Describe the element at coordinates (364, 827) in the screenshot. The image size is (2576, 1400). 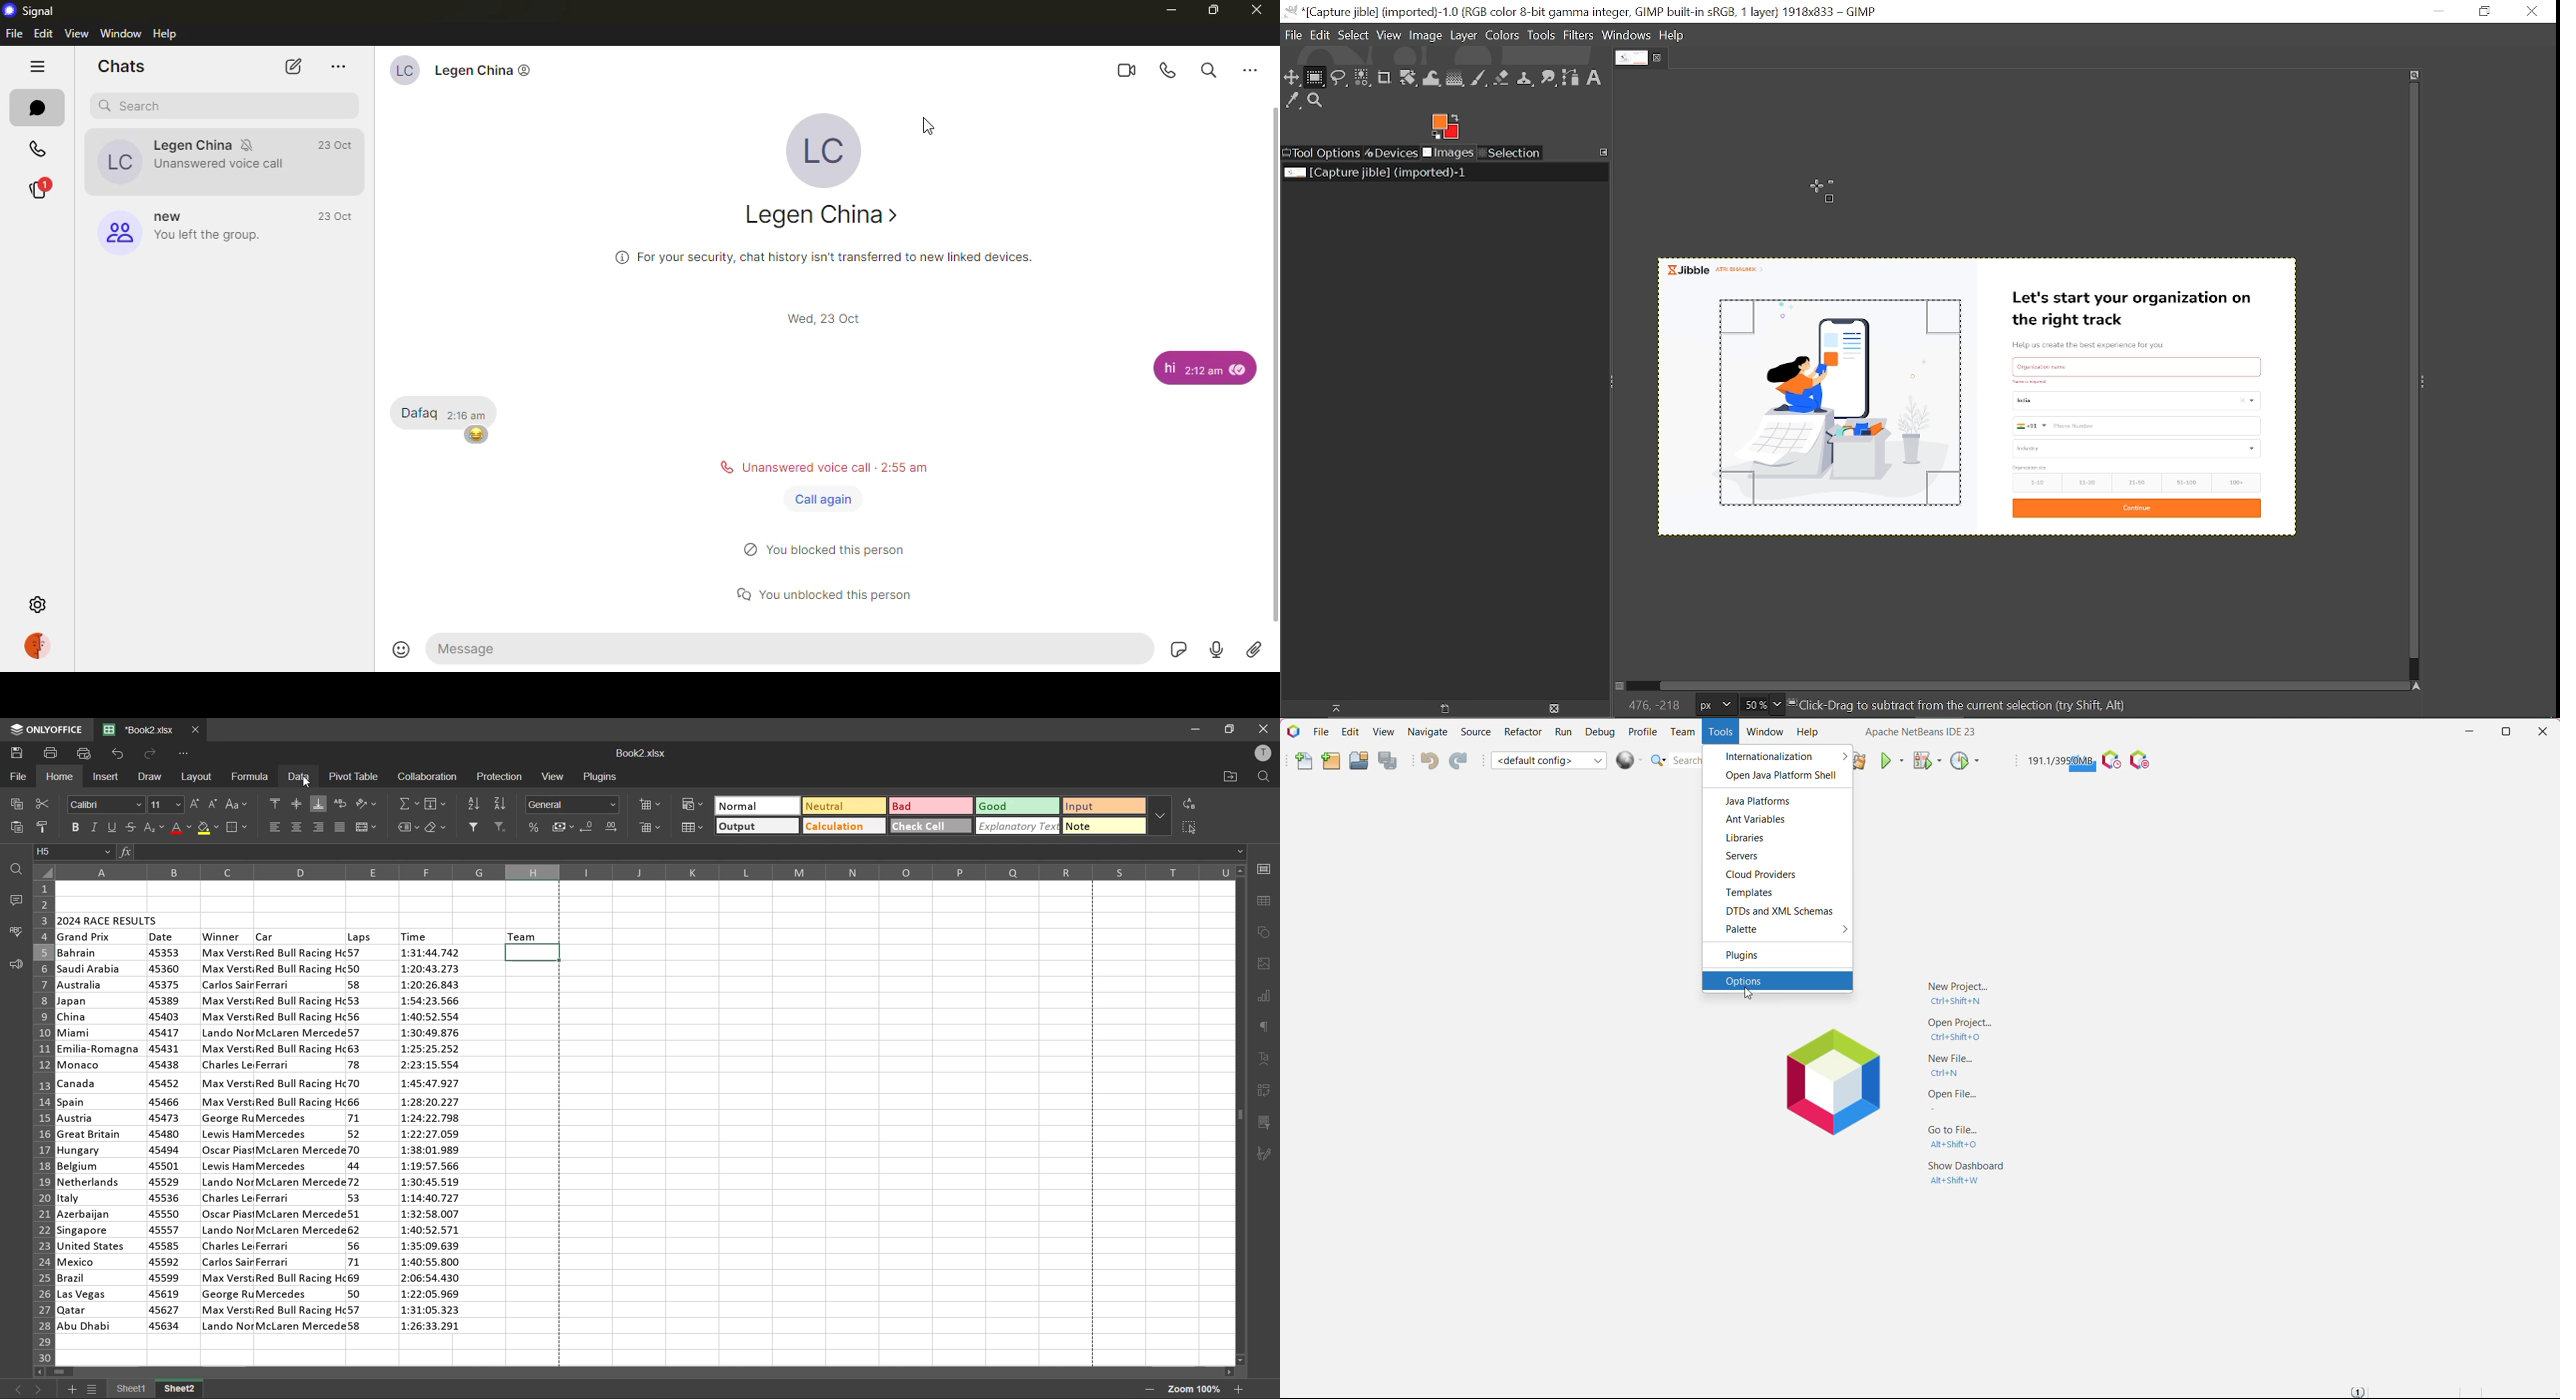
I see `merge and center` at that location.